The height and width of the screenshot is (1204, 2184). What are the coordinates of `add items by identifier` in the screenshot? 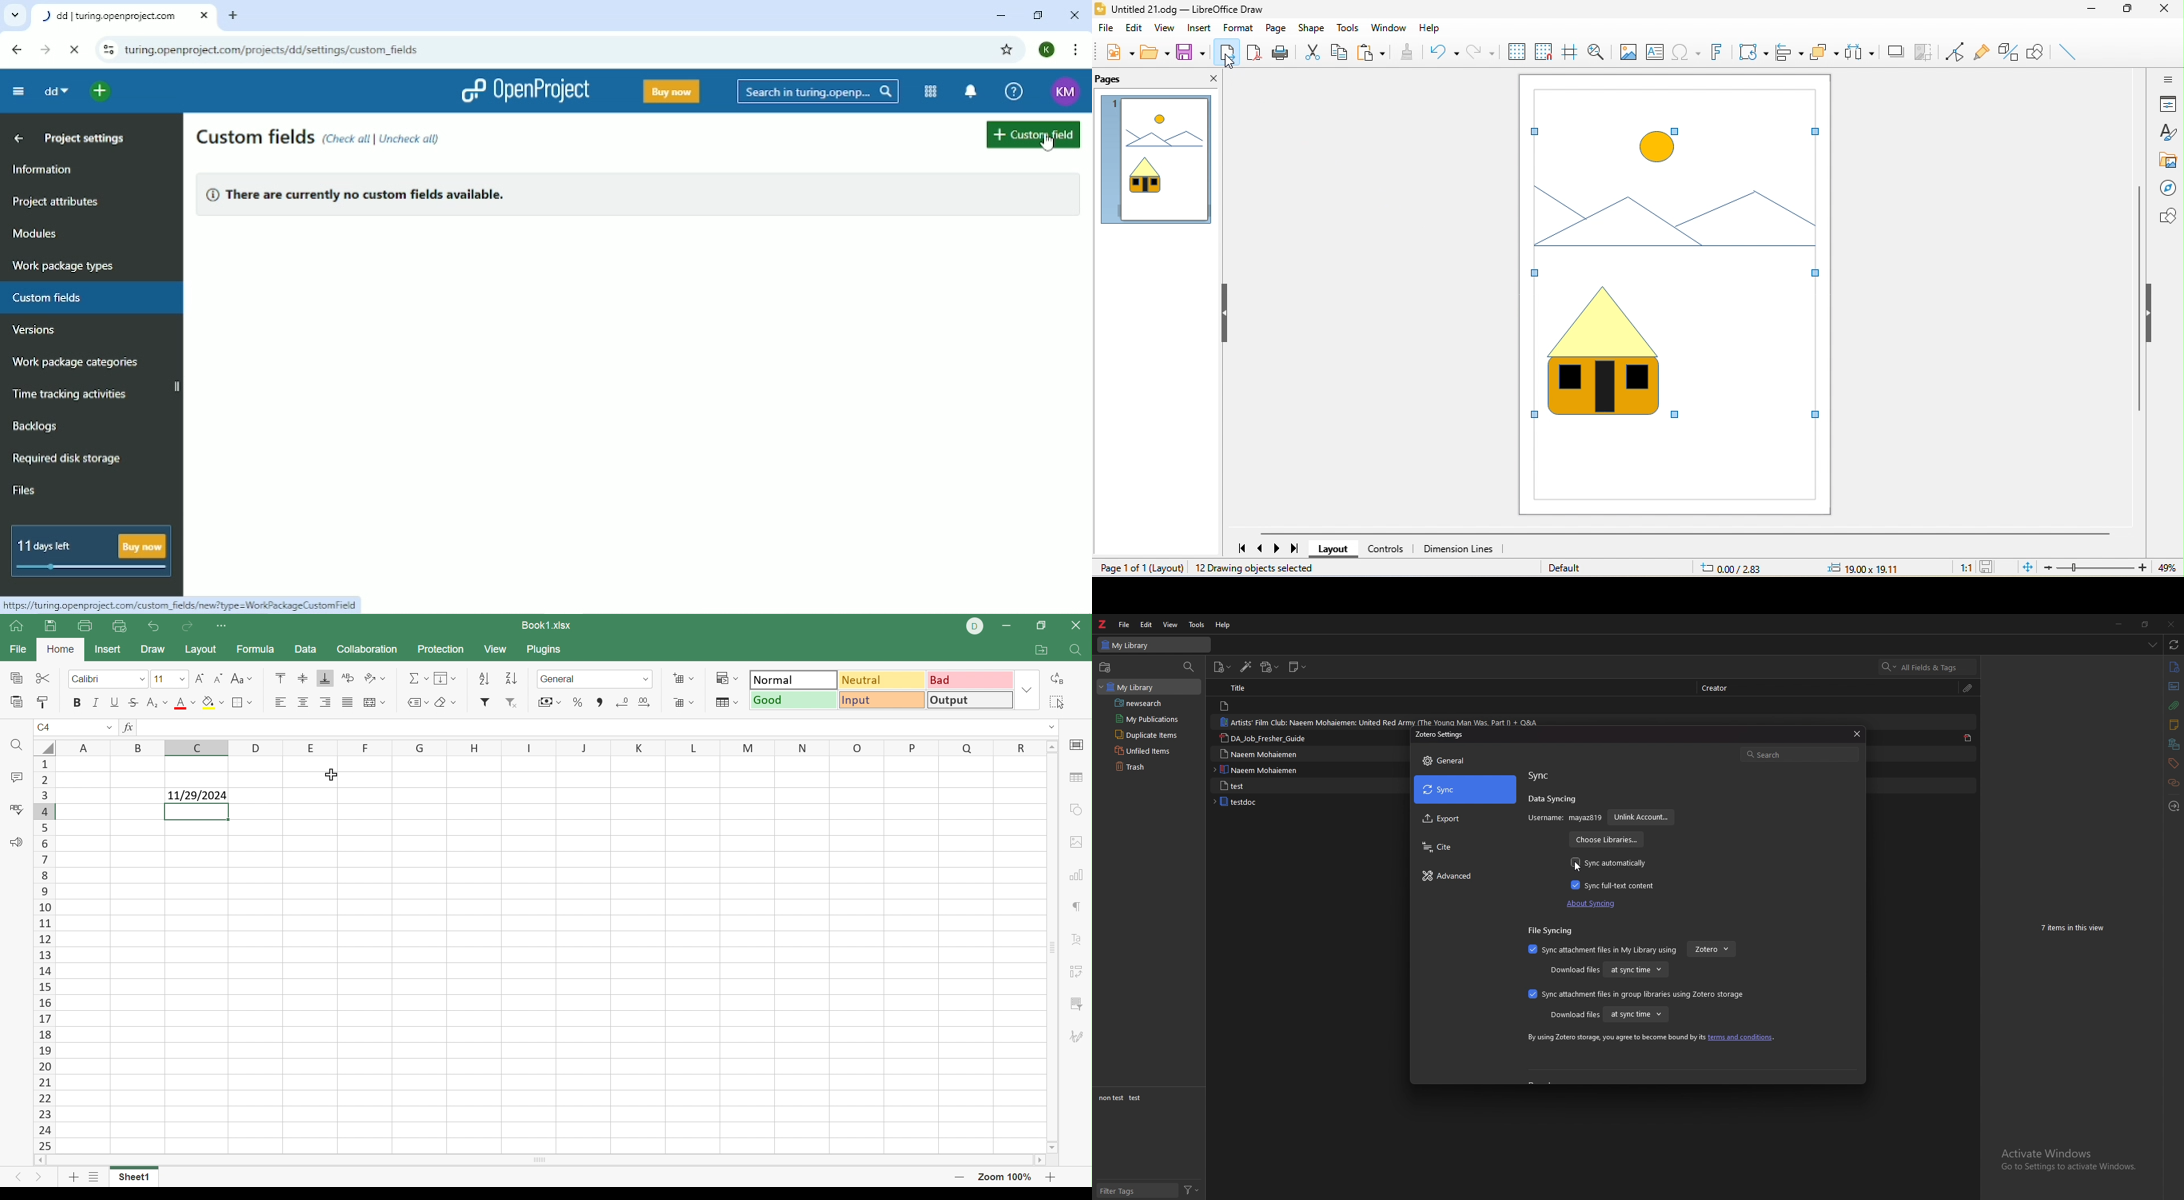 It's located at (1247, 667).